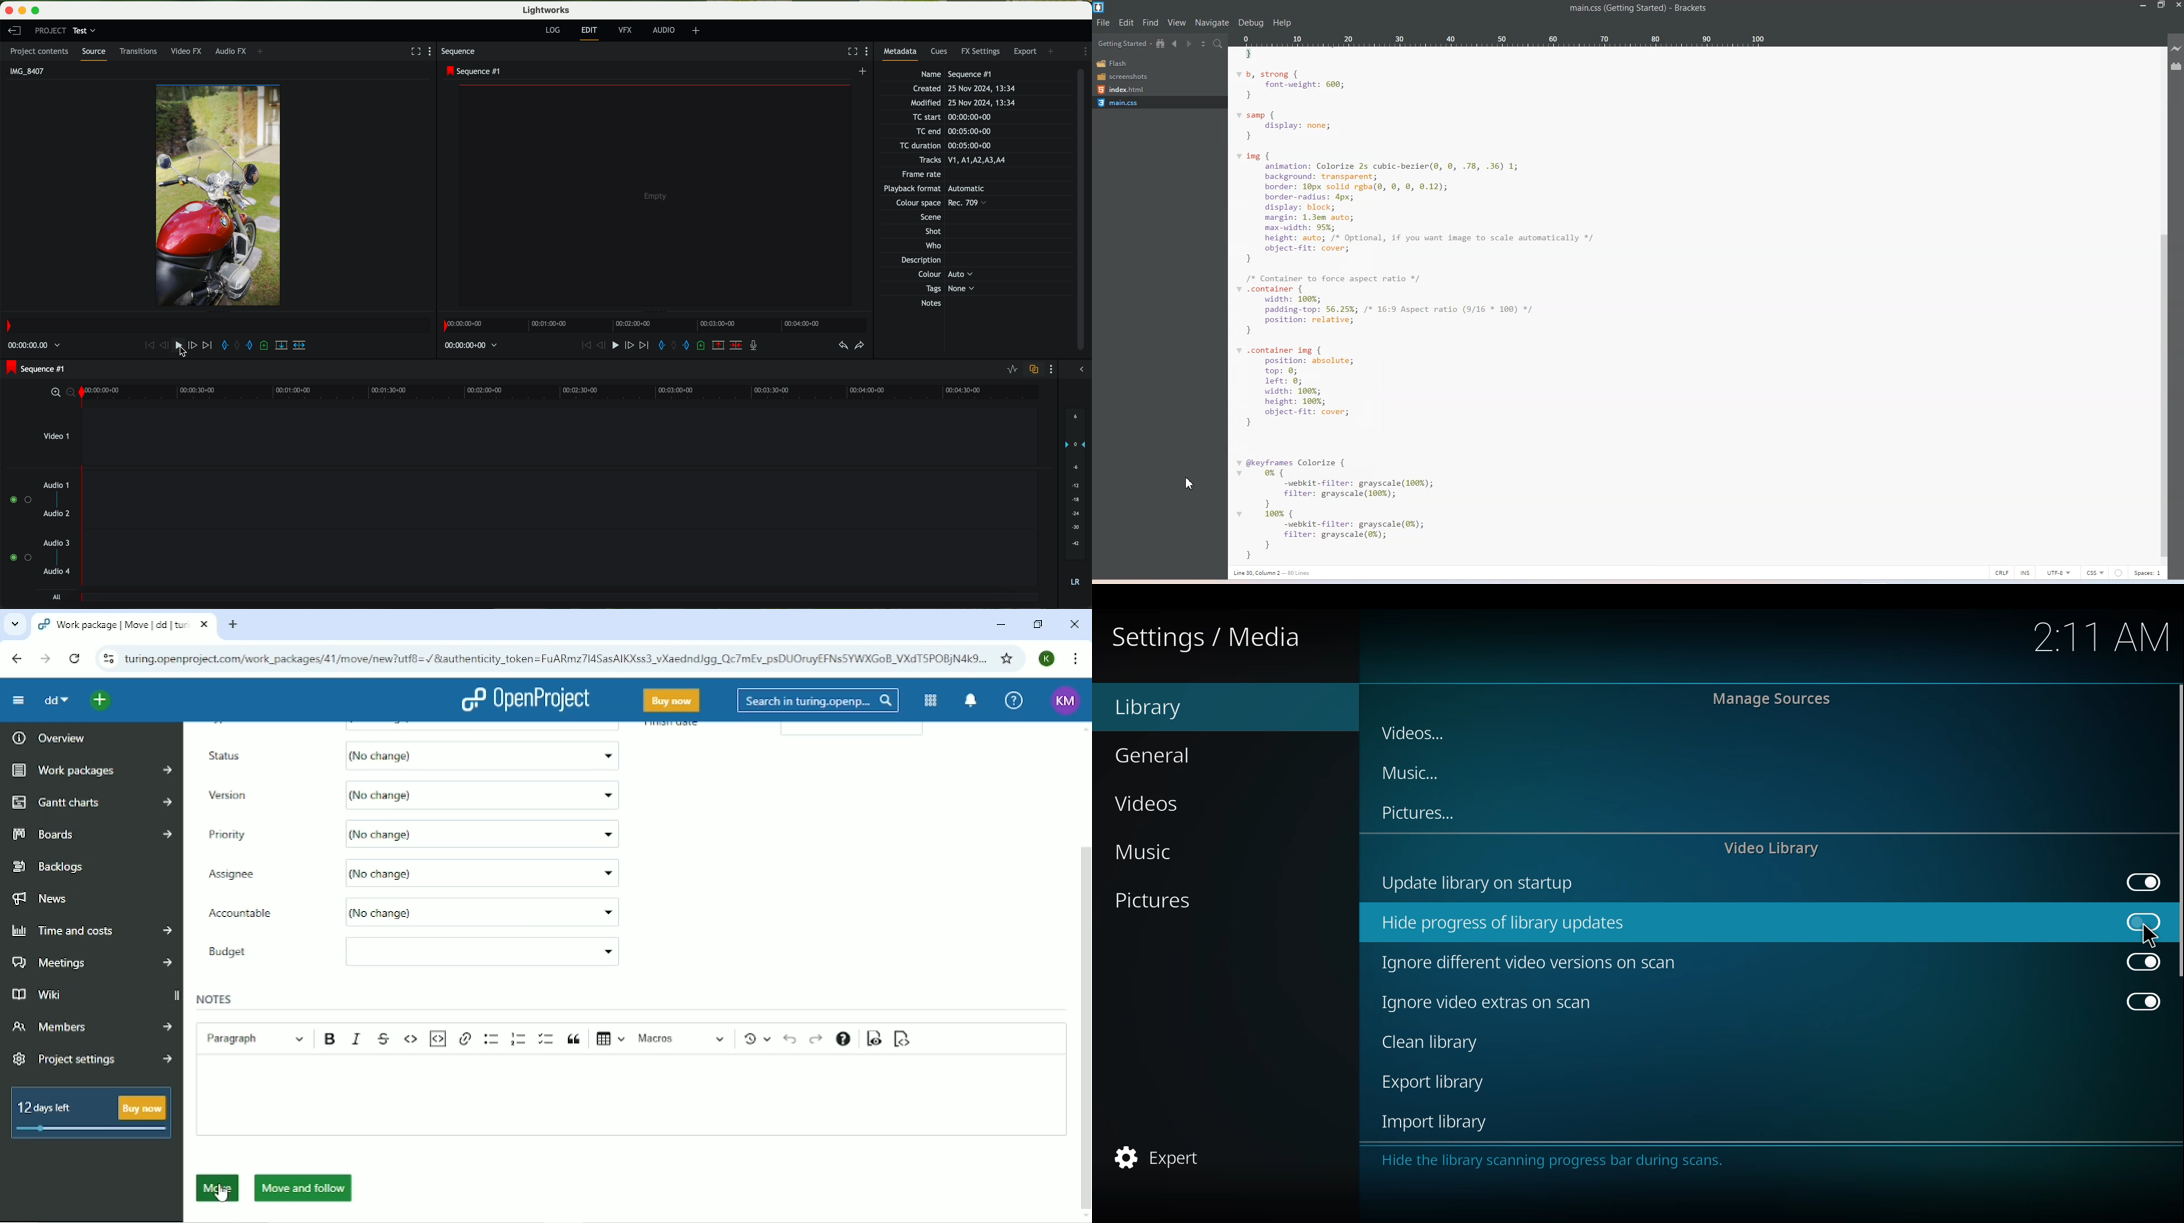  I want to click on enabled, so click(2139, 1002).